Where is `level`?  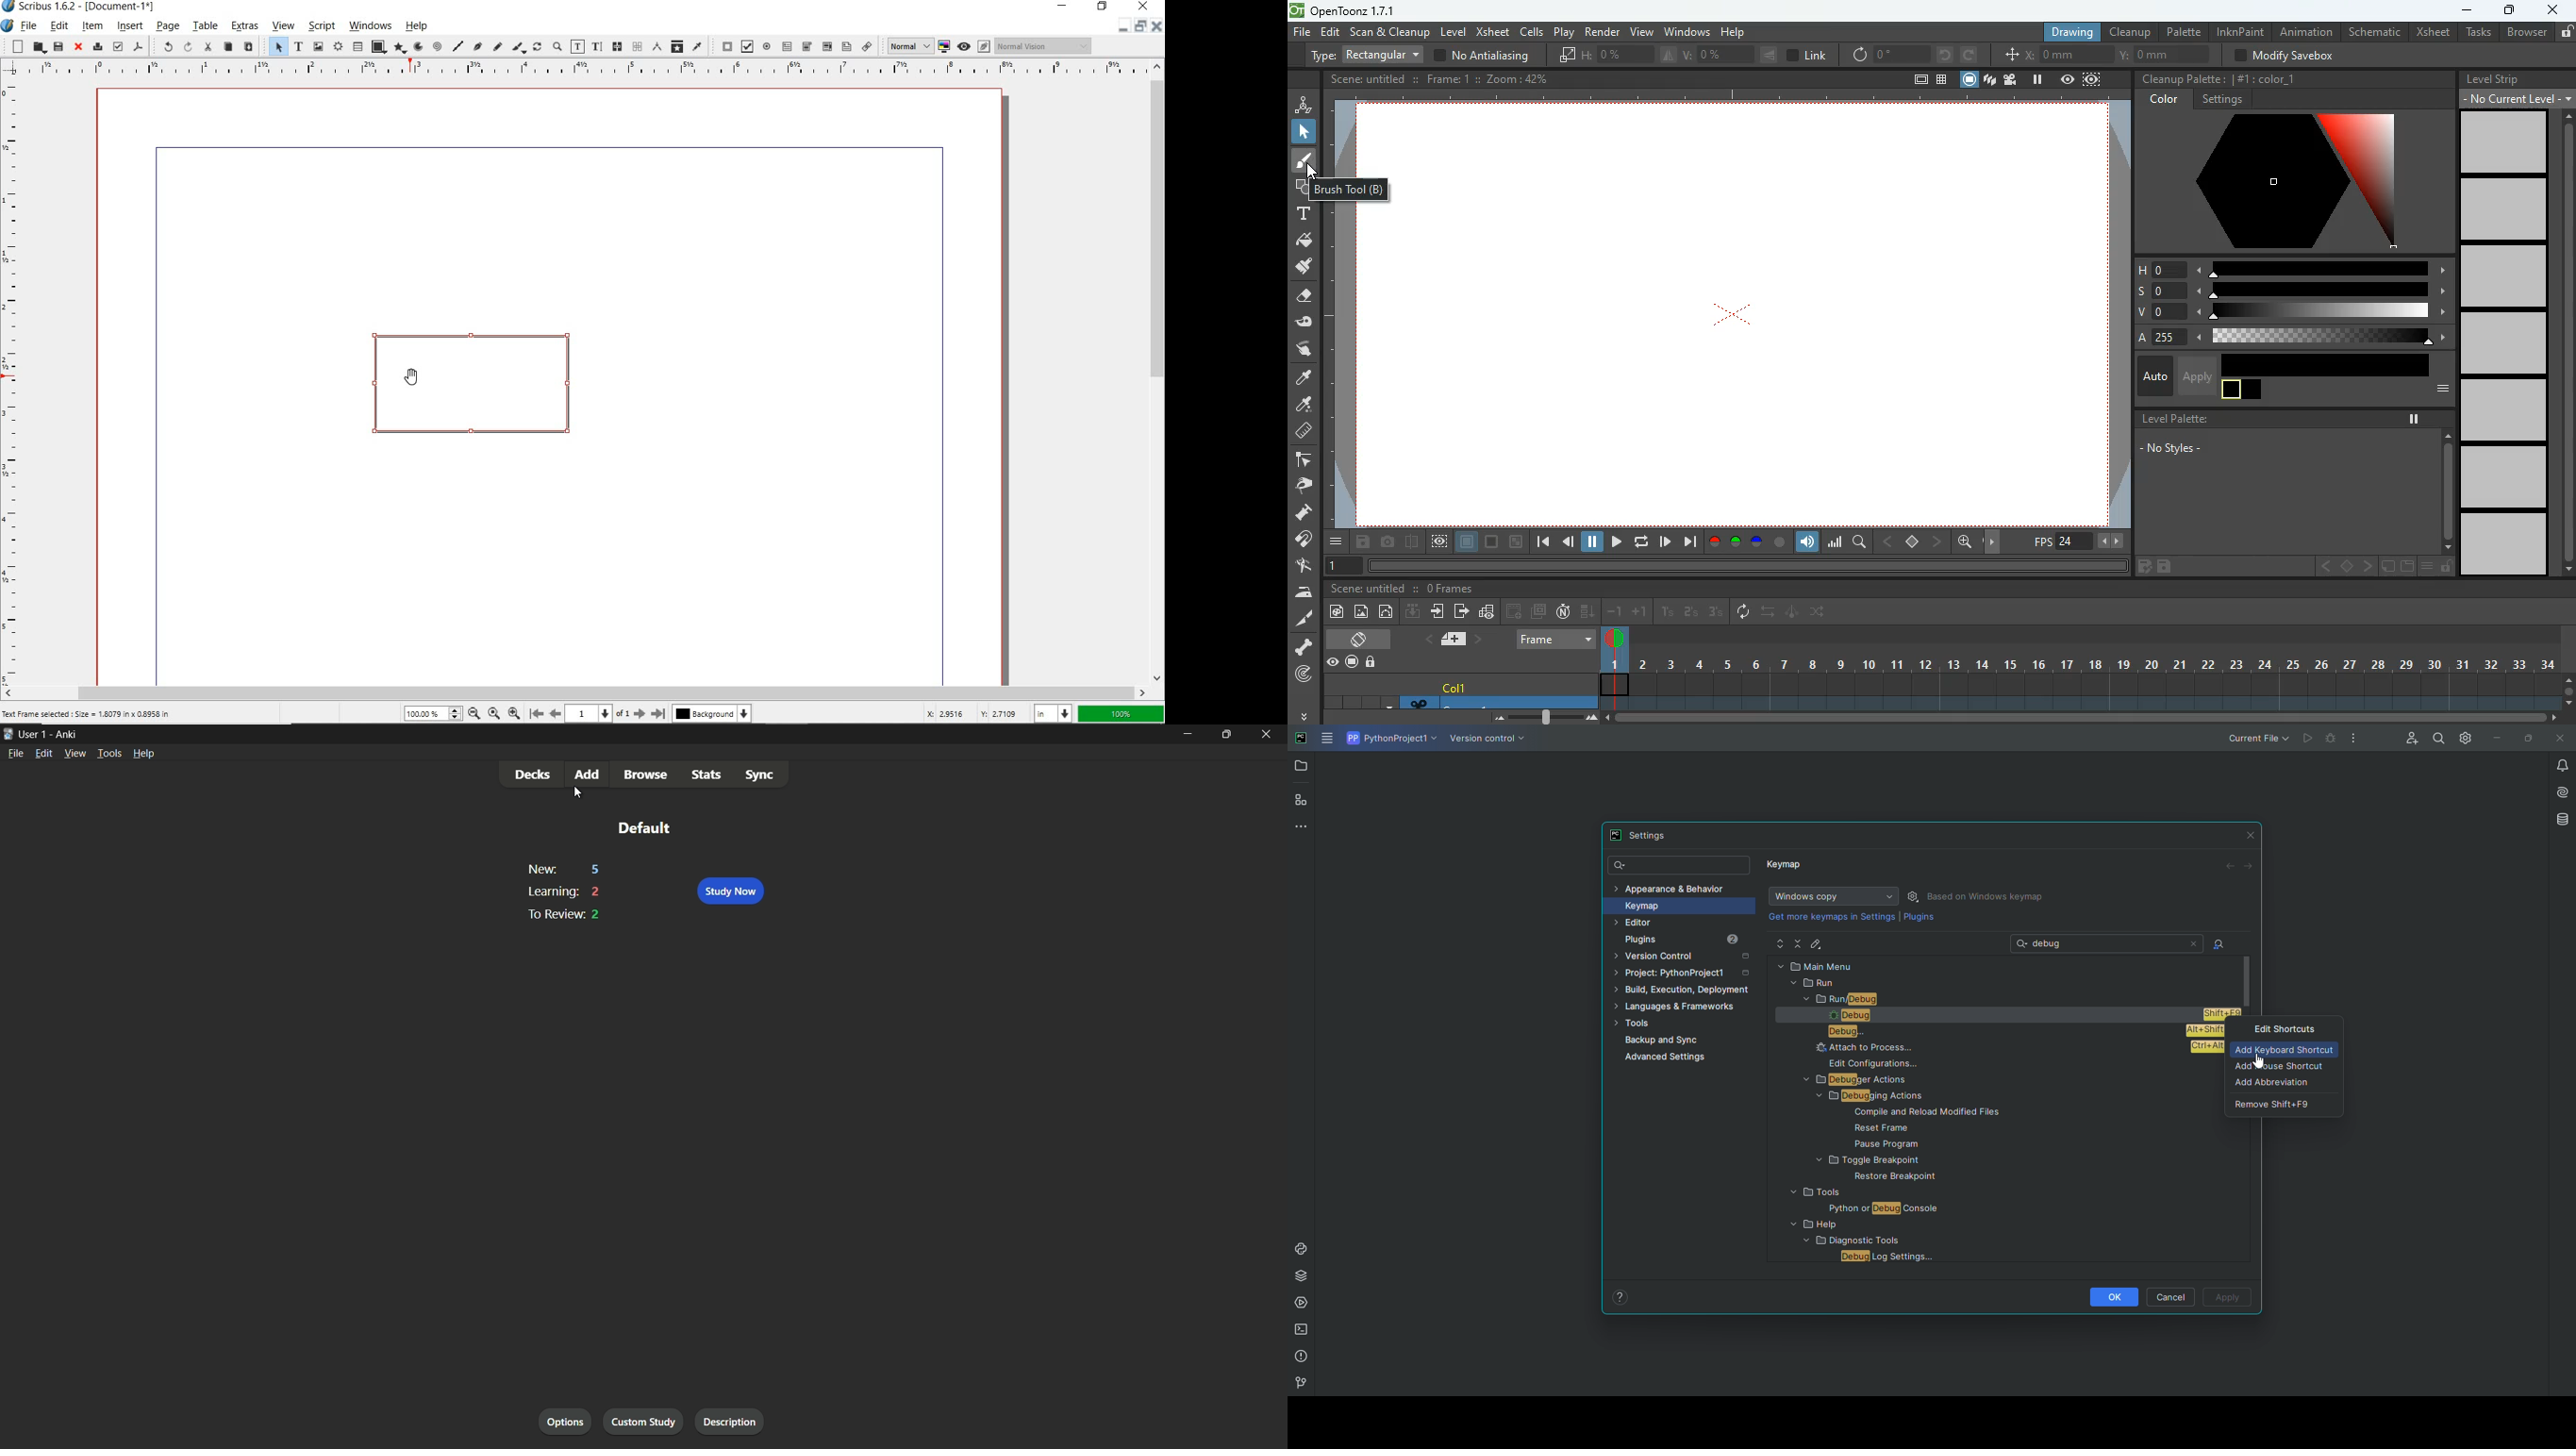 level is located at coordinates (2506, 545).